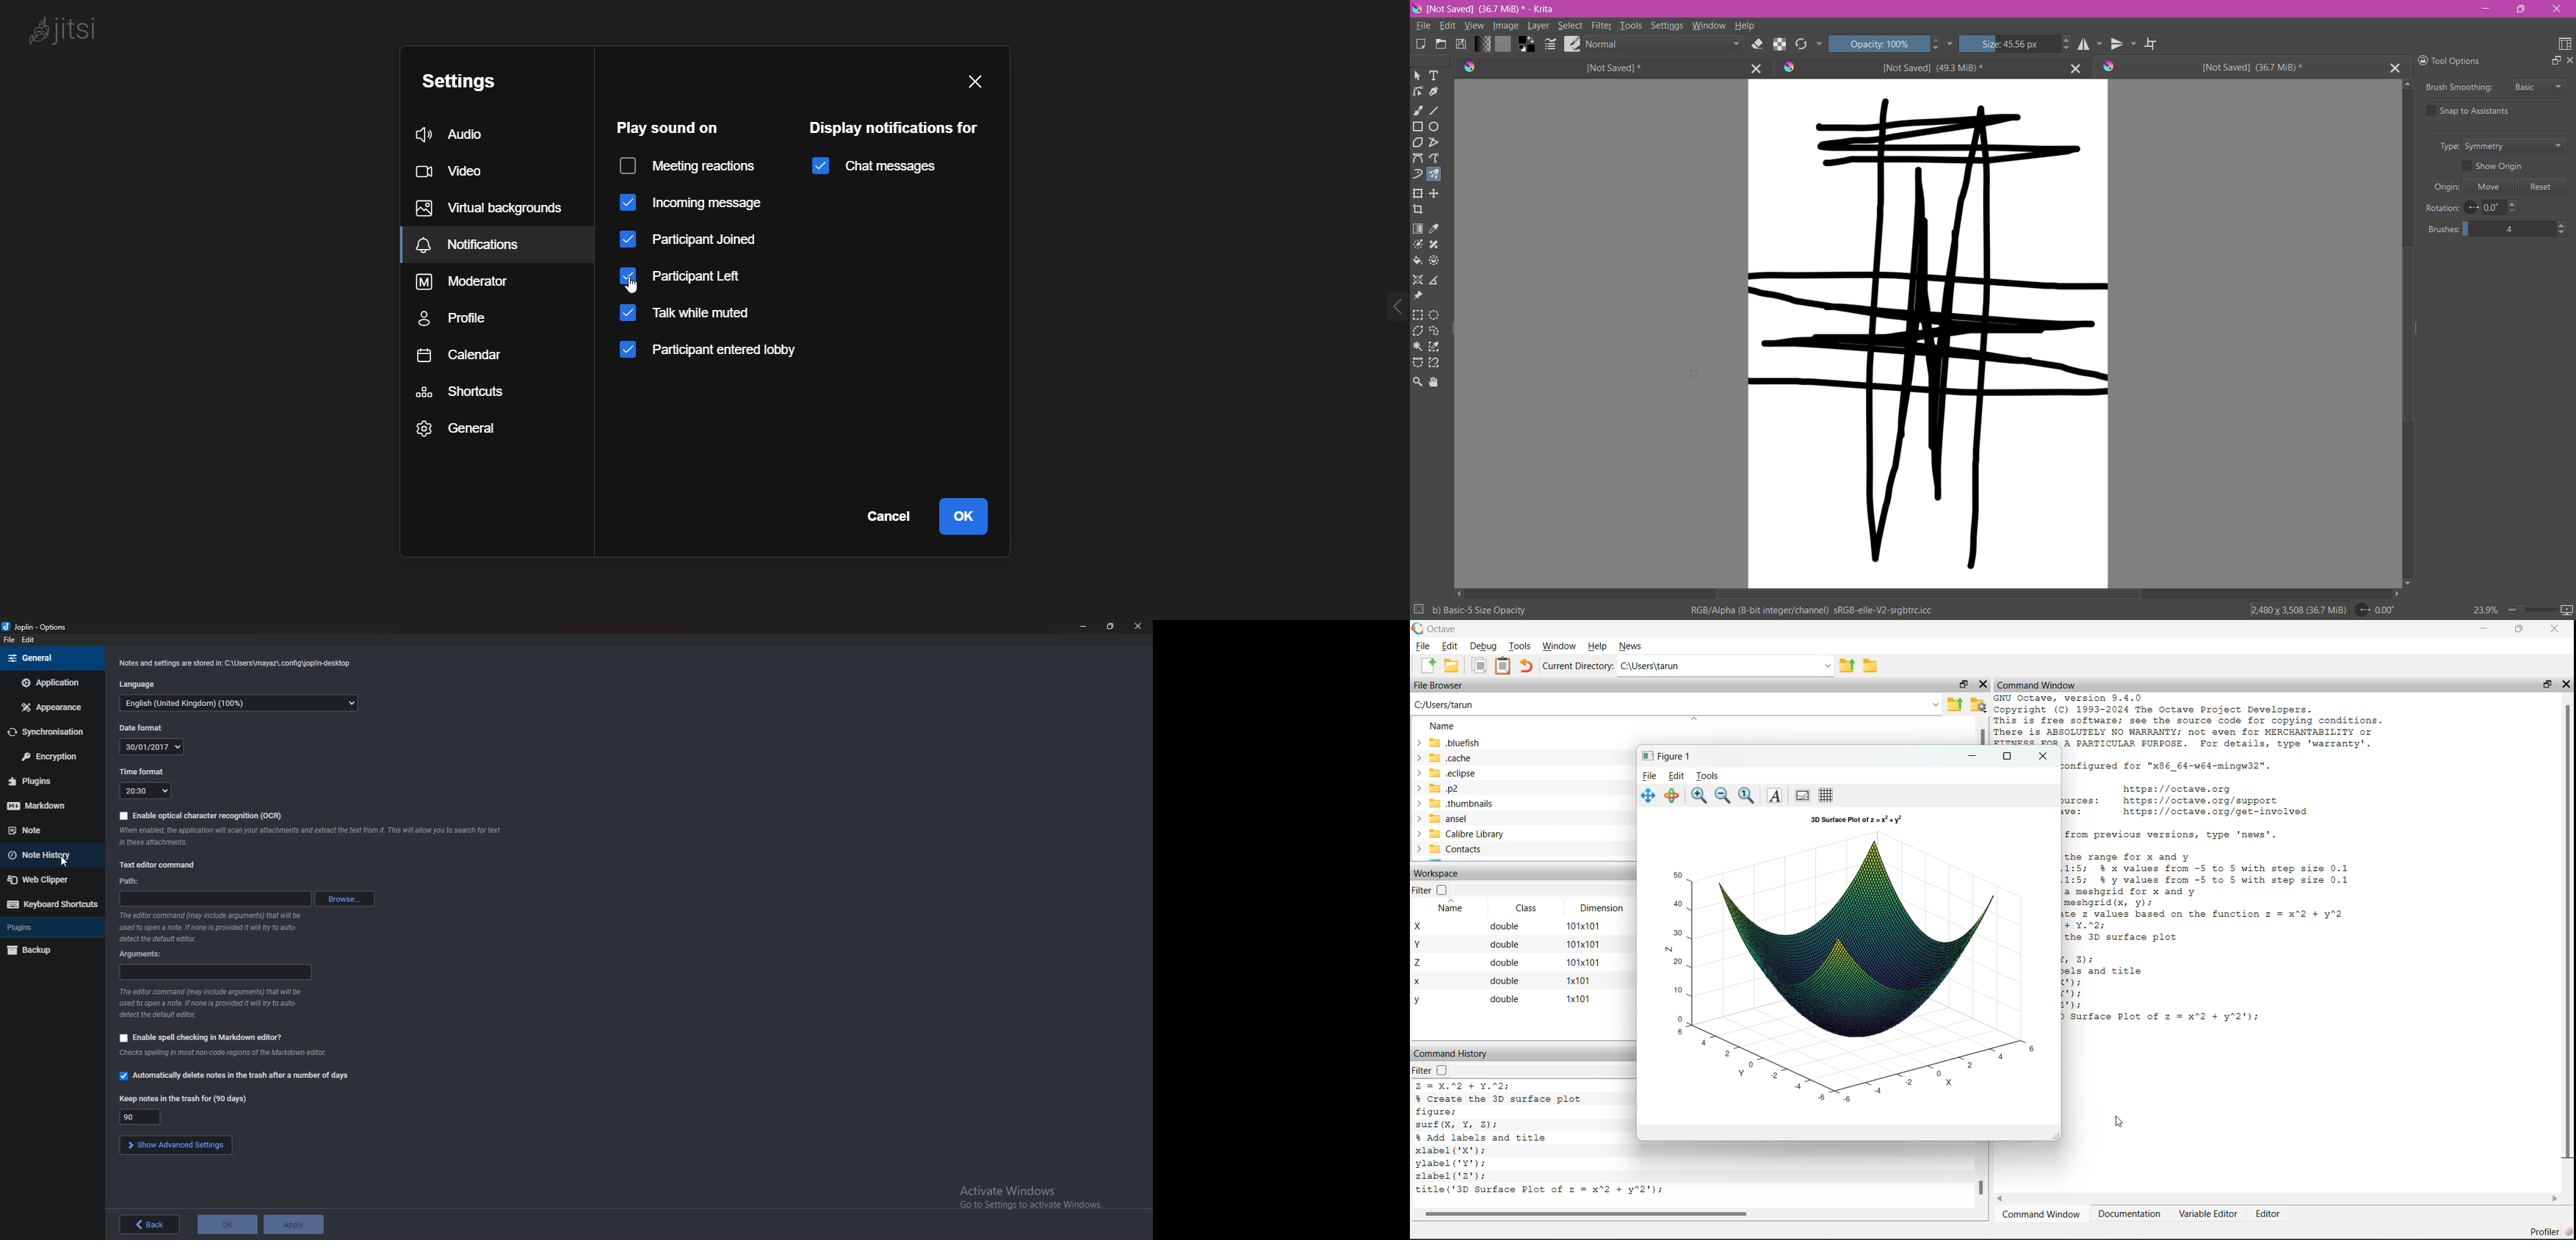 Image resolution: width=2576 pixels, height=1260 pixels. What do you see at coordinates (1418, 92) in the screenshot?
I see `Edit Shapes Tool` at bounding box center [1418, 92].